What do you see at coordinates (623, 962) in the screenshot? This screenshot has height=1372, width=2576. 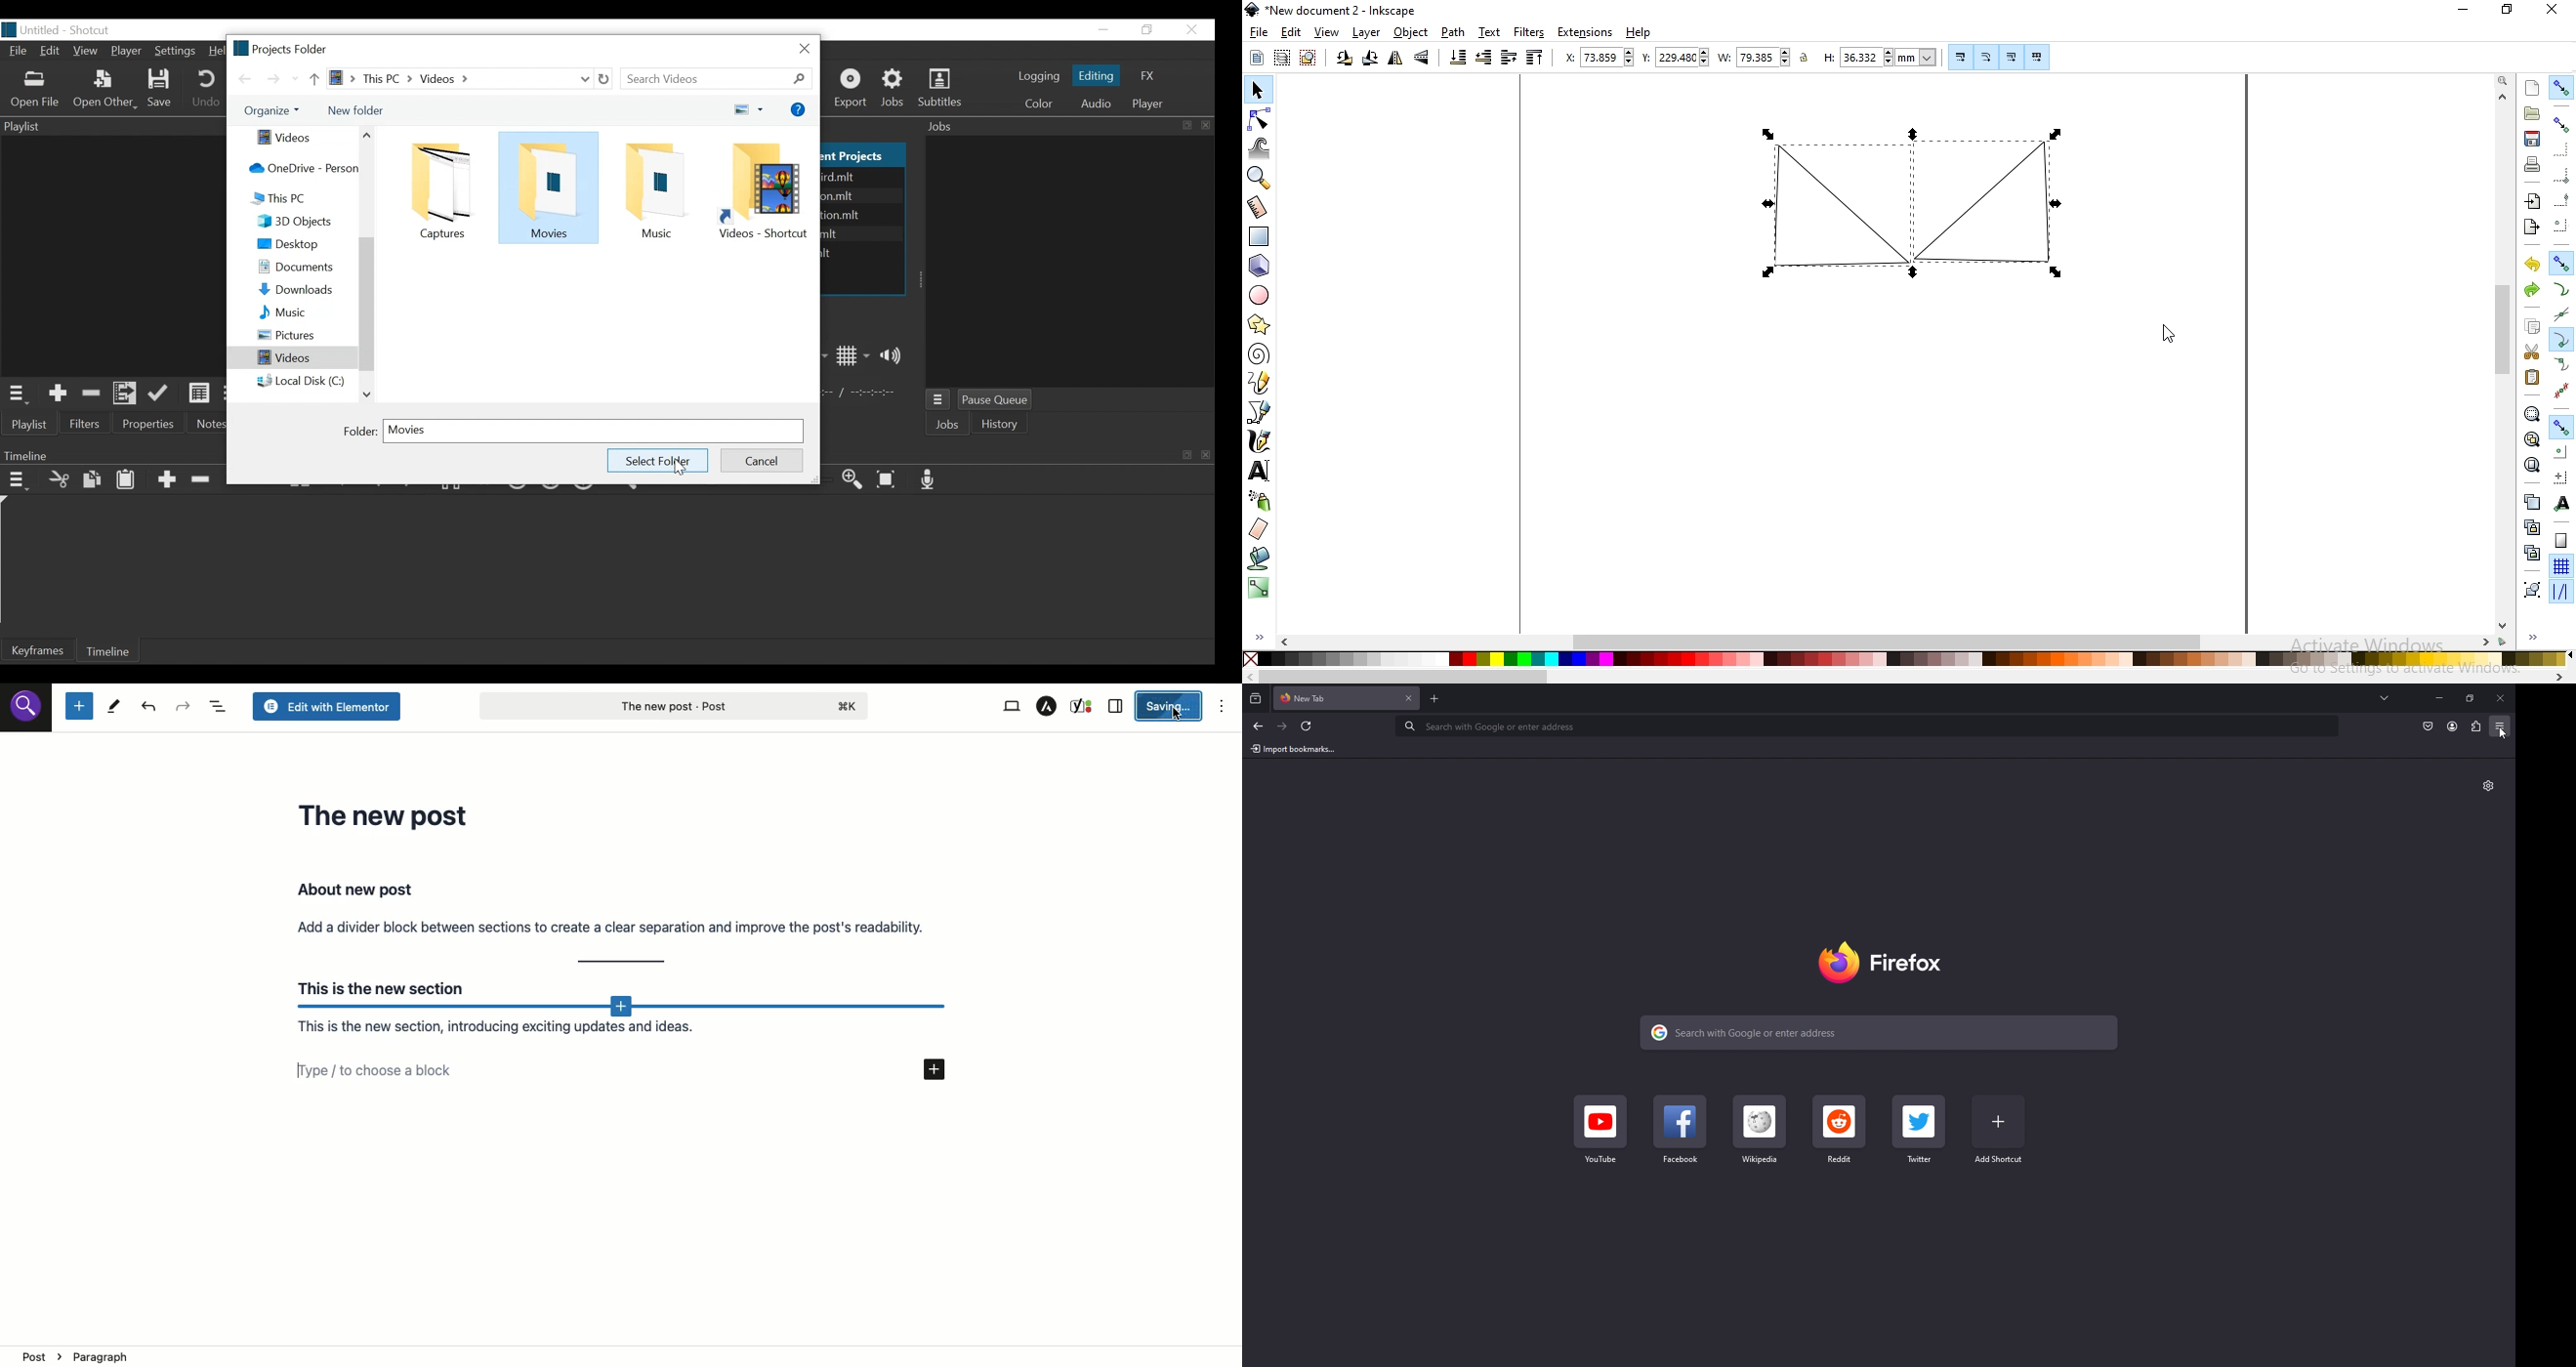 I see `Separator` at bounding box center [623, 962].